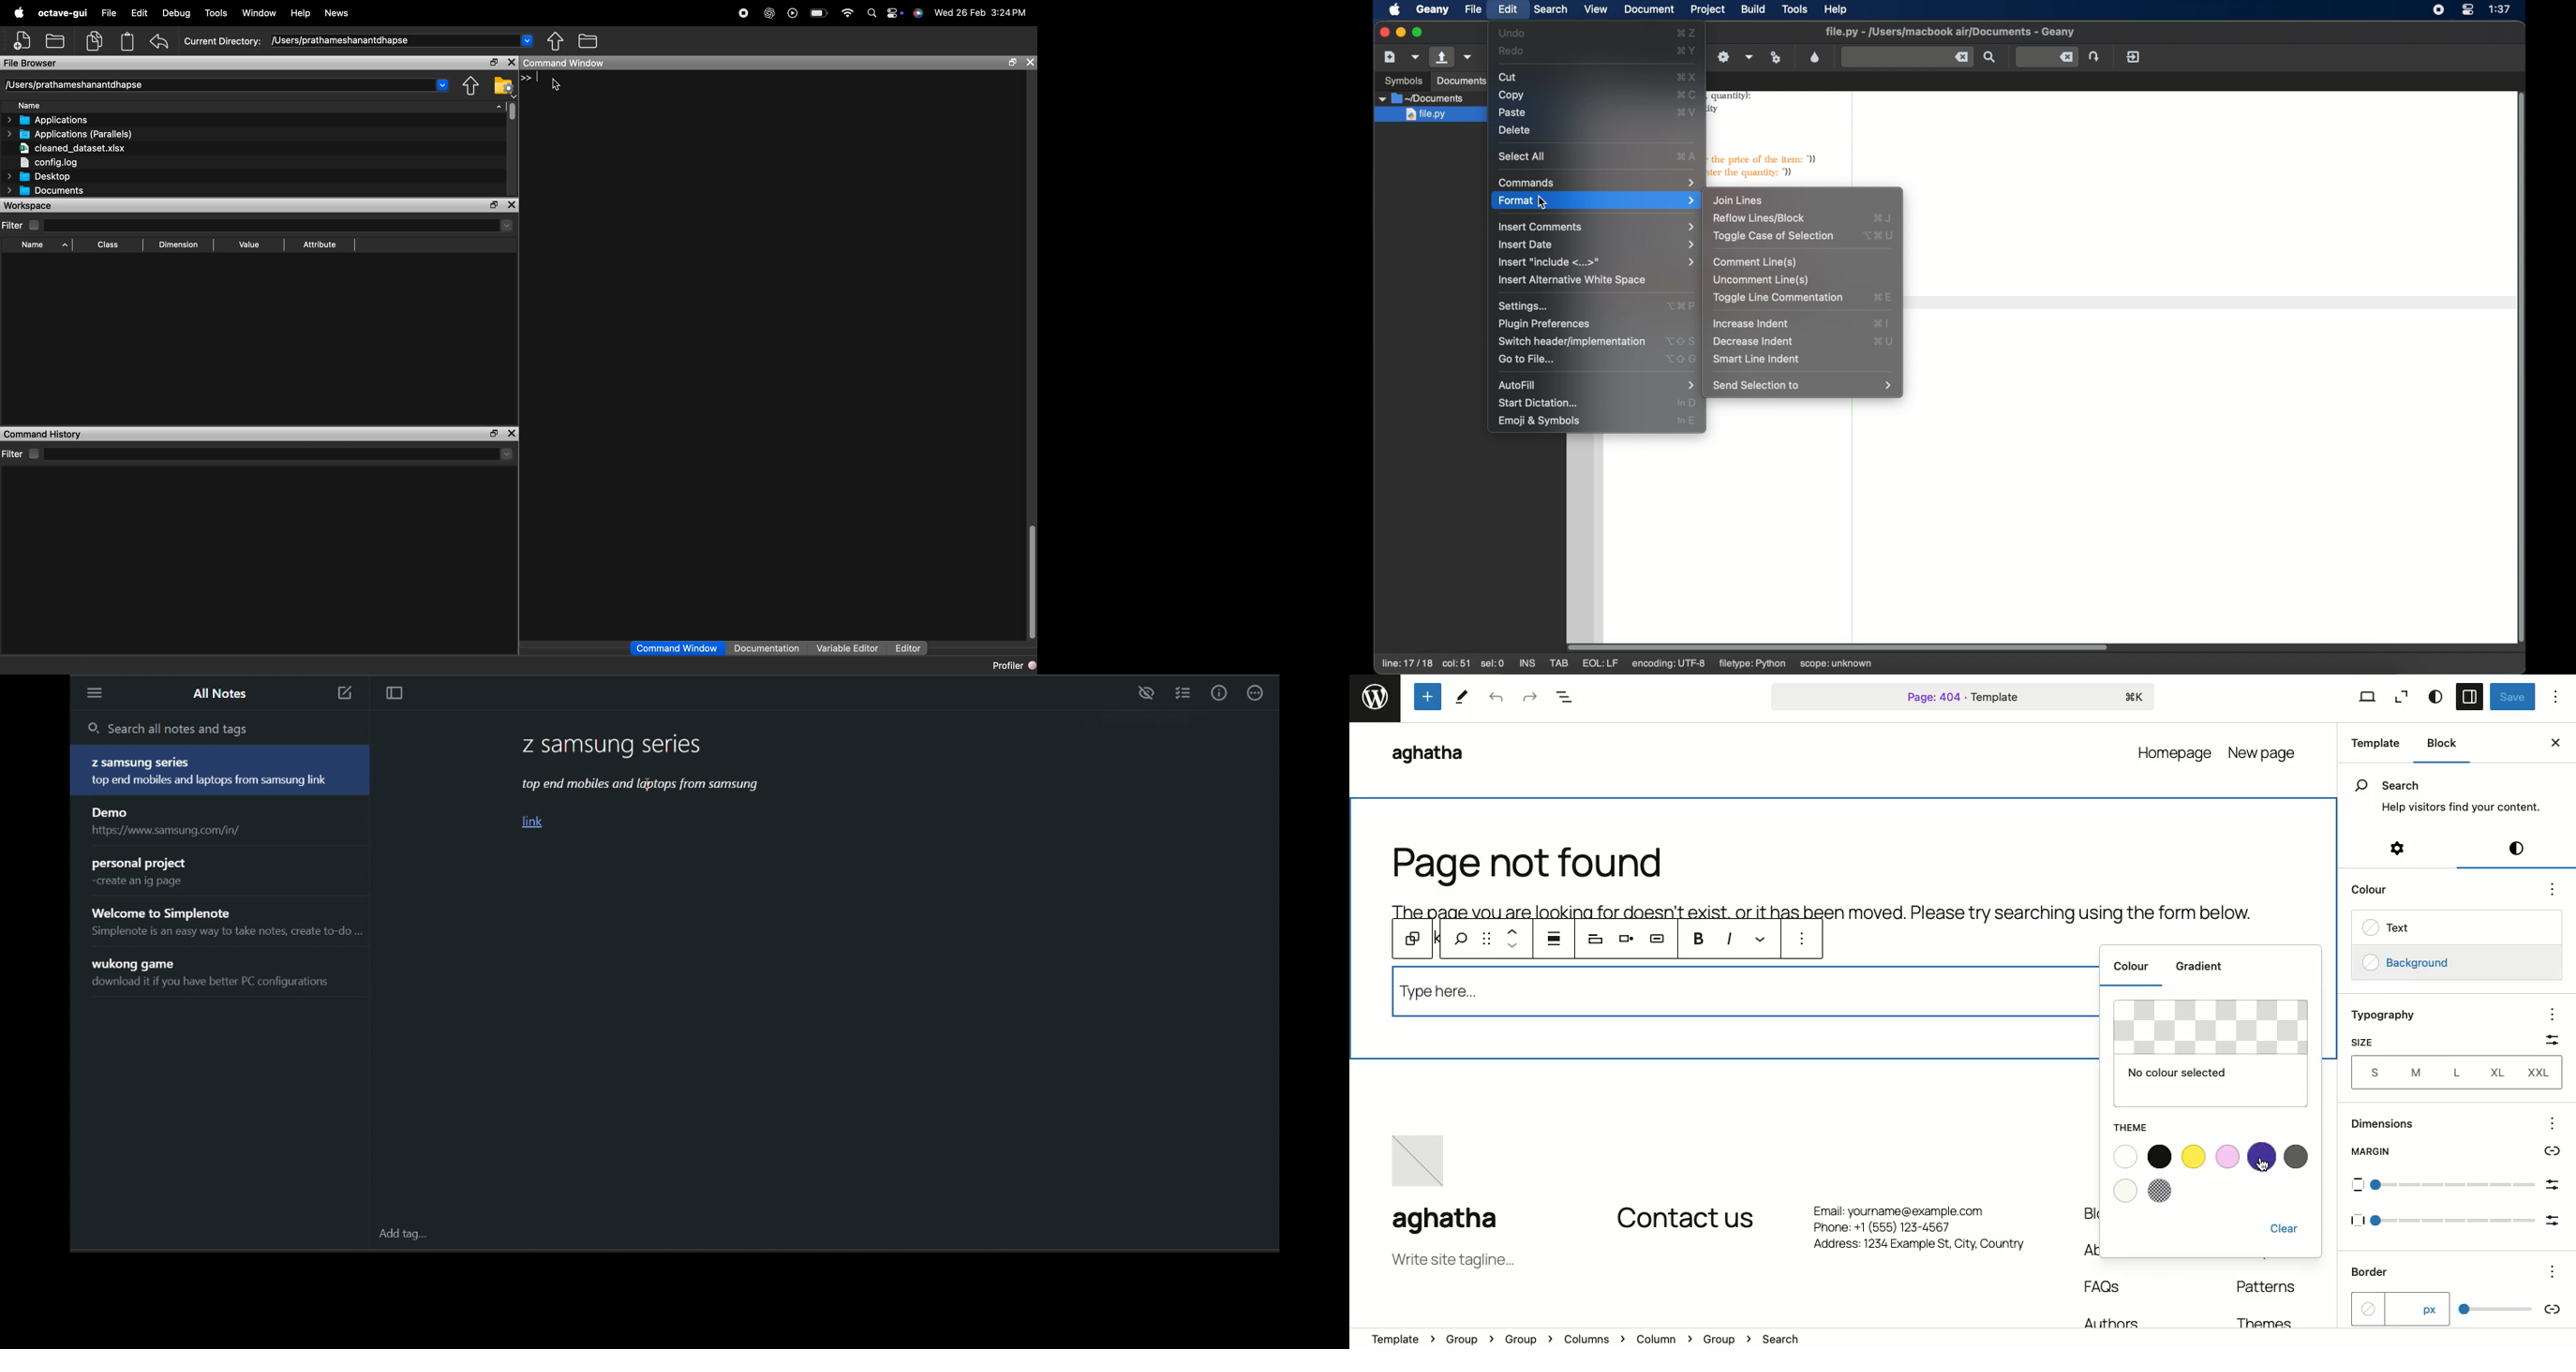 This screenshot has width=2576, height=1372. Describe the element at coordinates (535, 827) in the screenshot. I see `link` at that location.